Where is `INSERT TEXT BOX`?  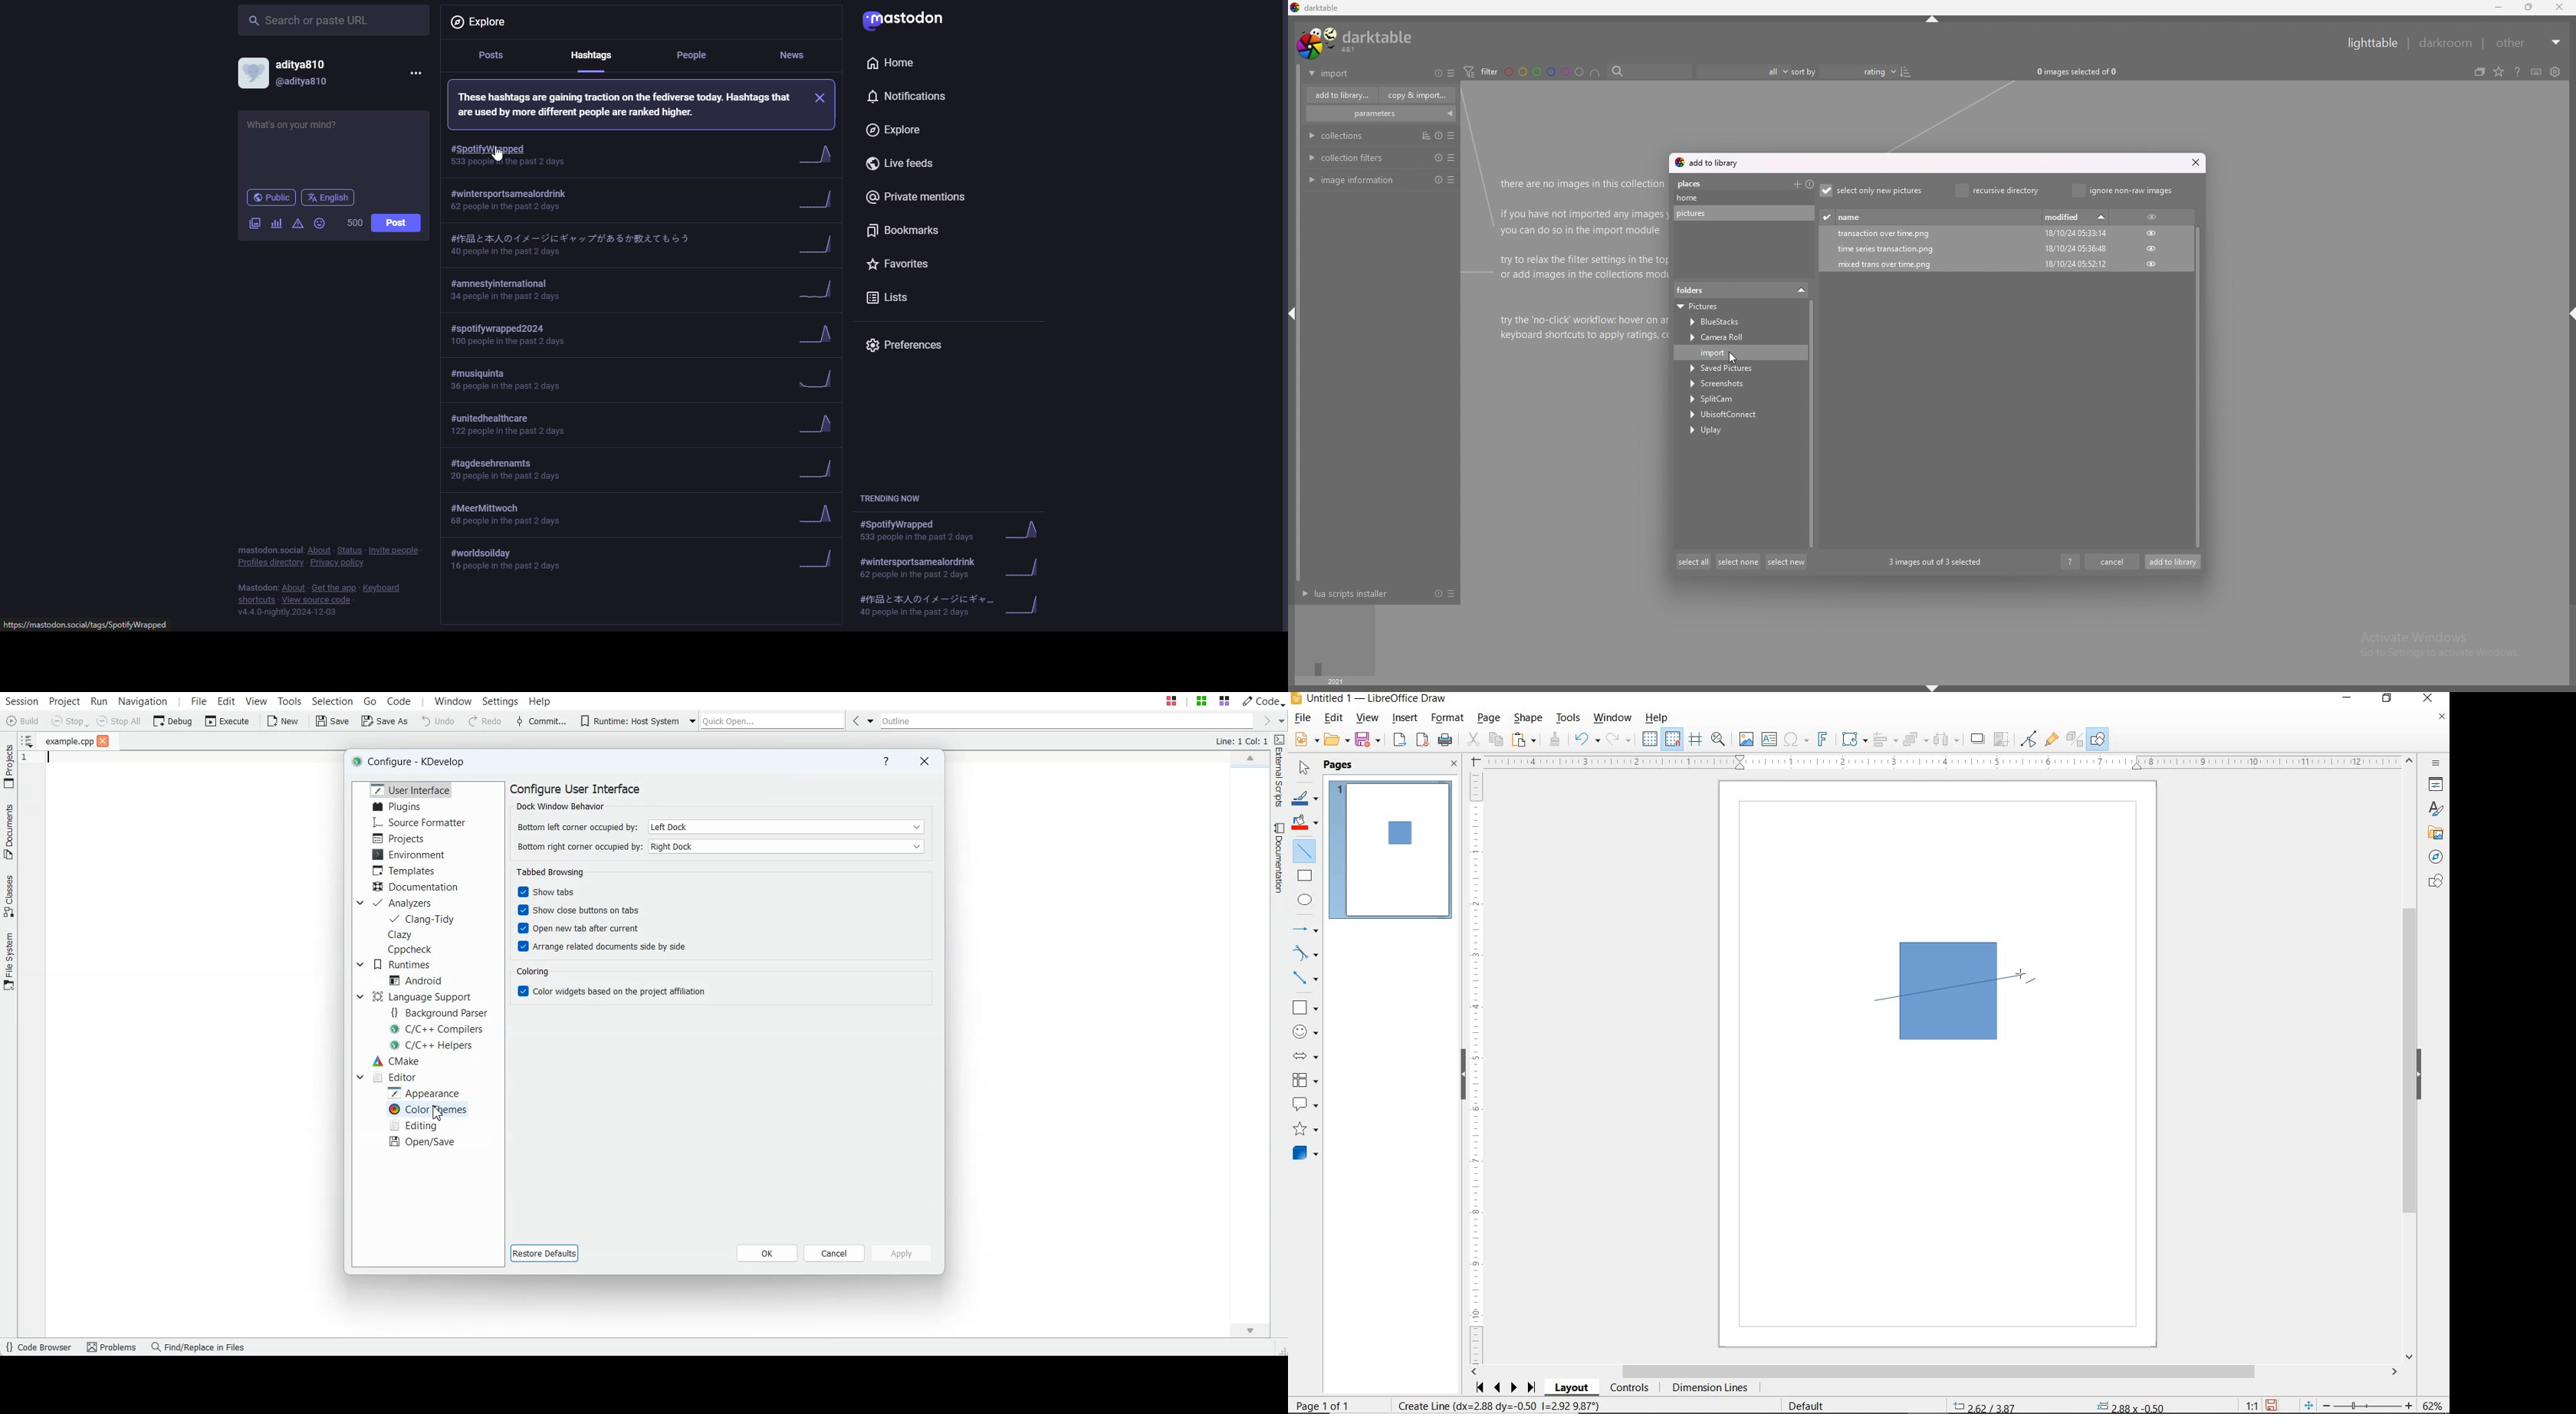 INSERT TEXT BOX is located at coordinates (1769, 740).